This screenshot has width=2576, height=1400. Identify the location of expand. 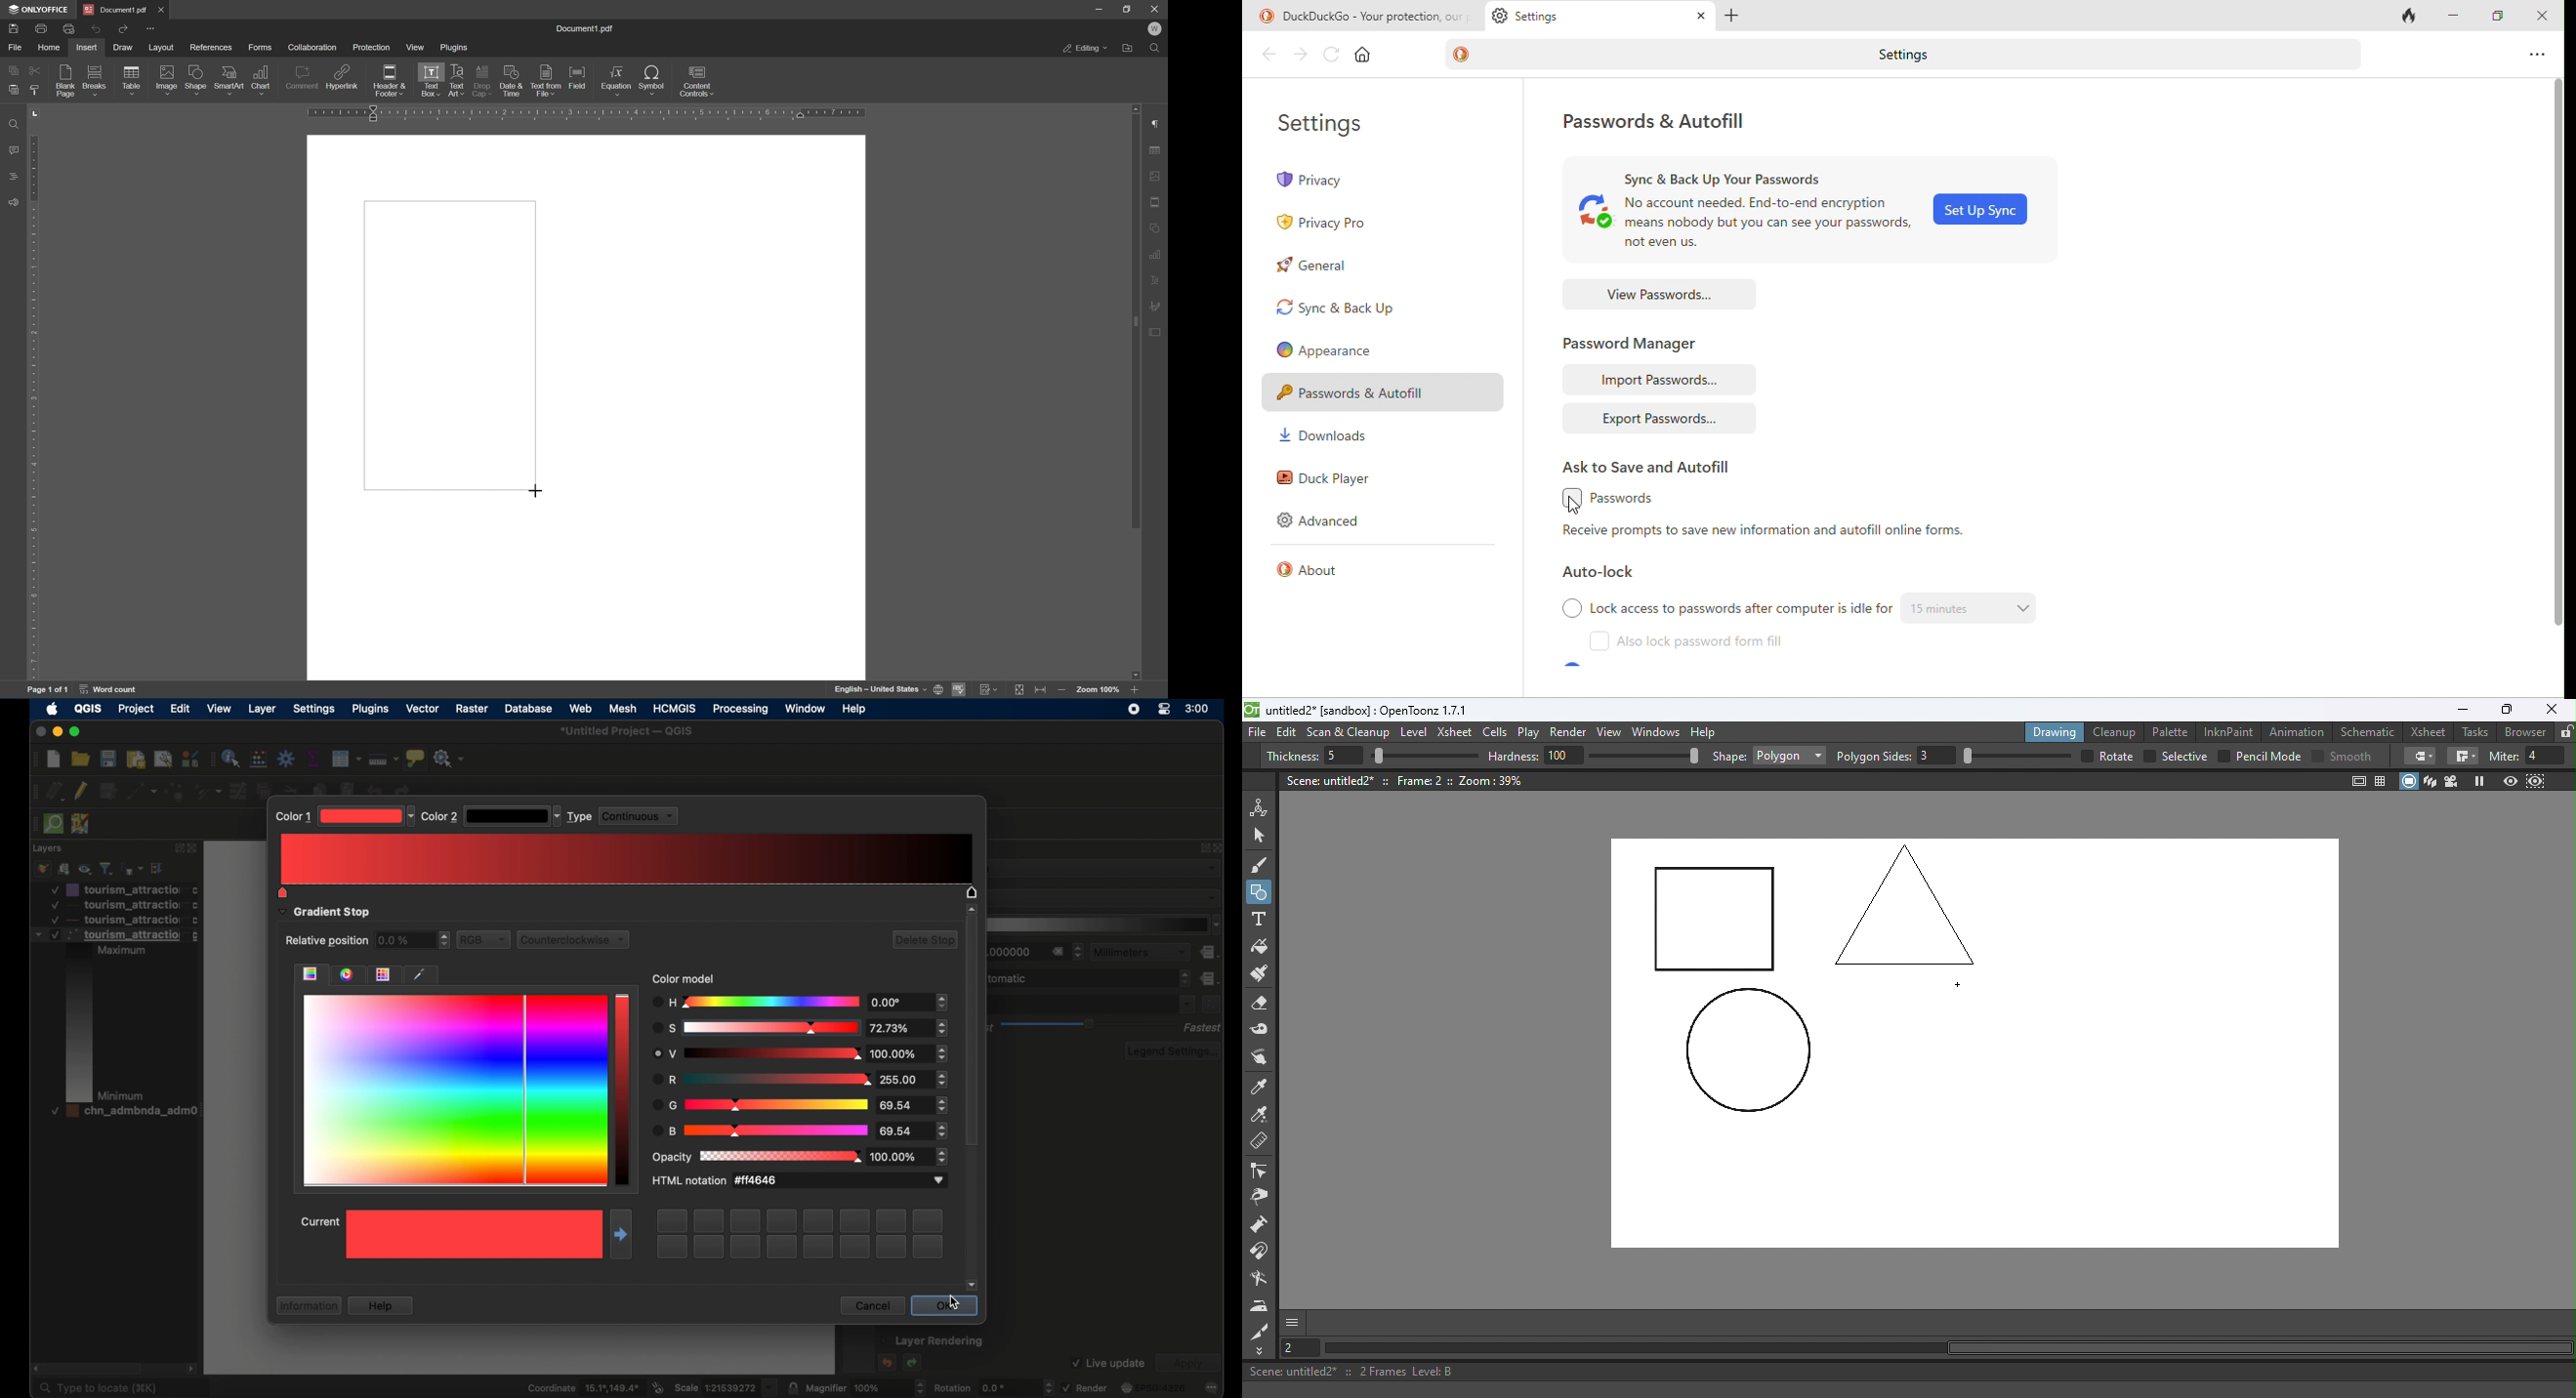
(177, 849).